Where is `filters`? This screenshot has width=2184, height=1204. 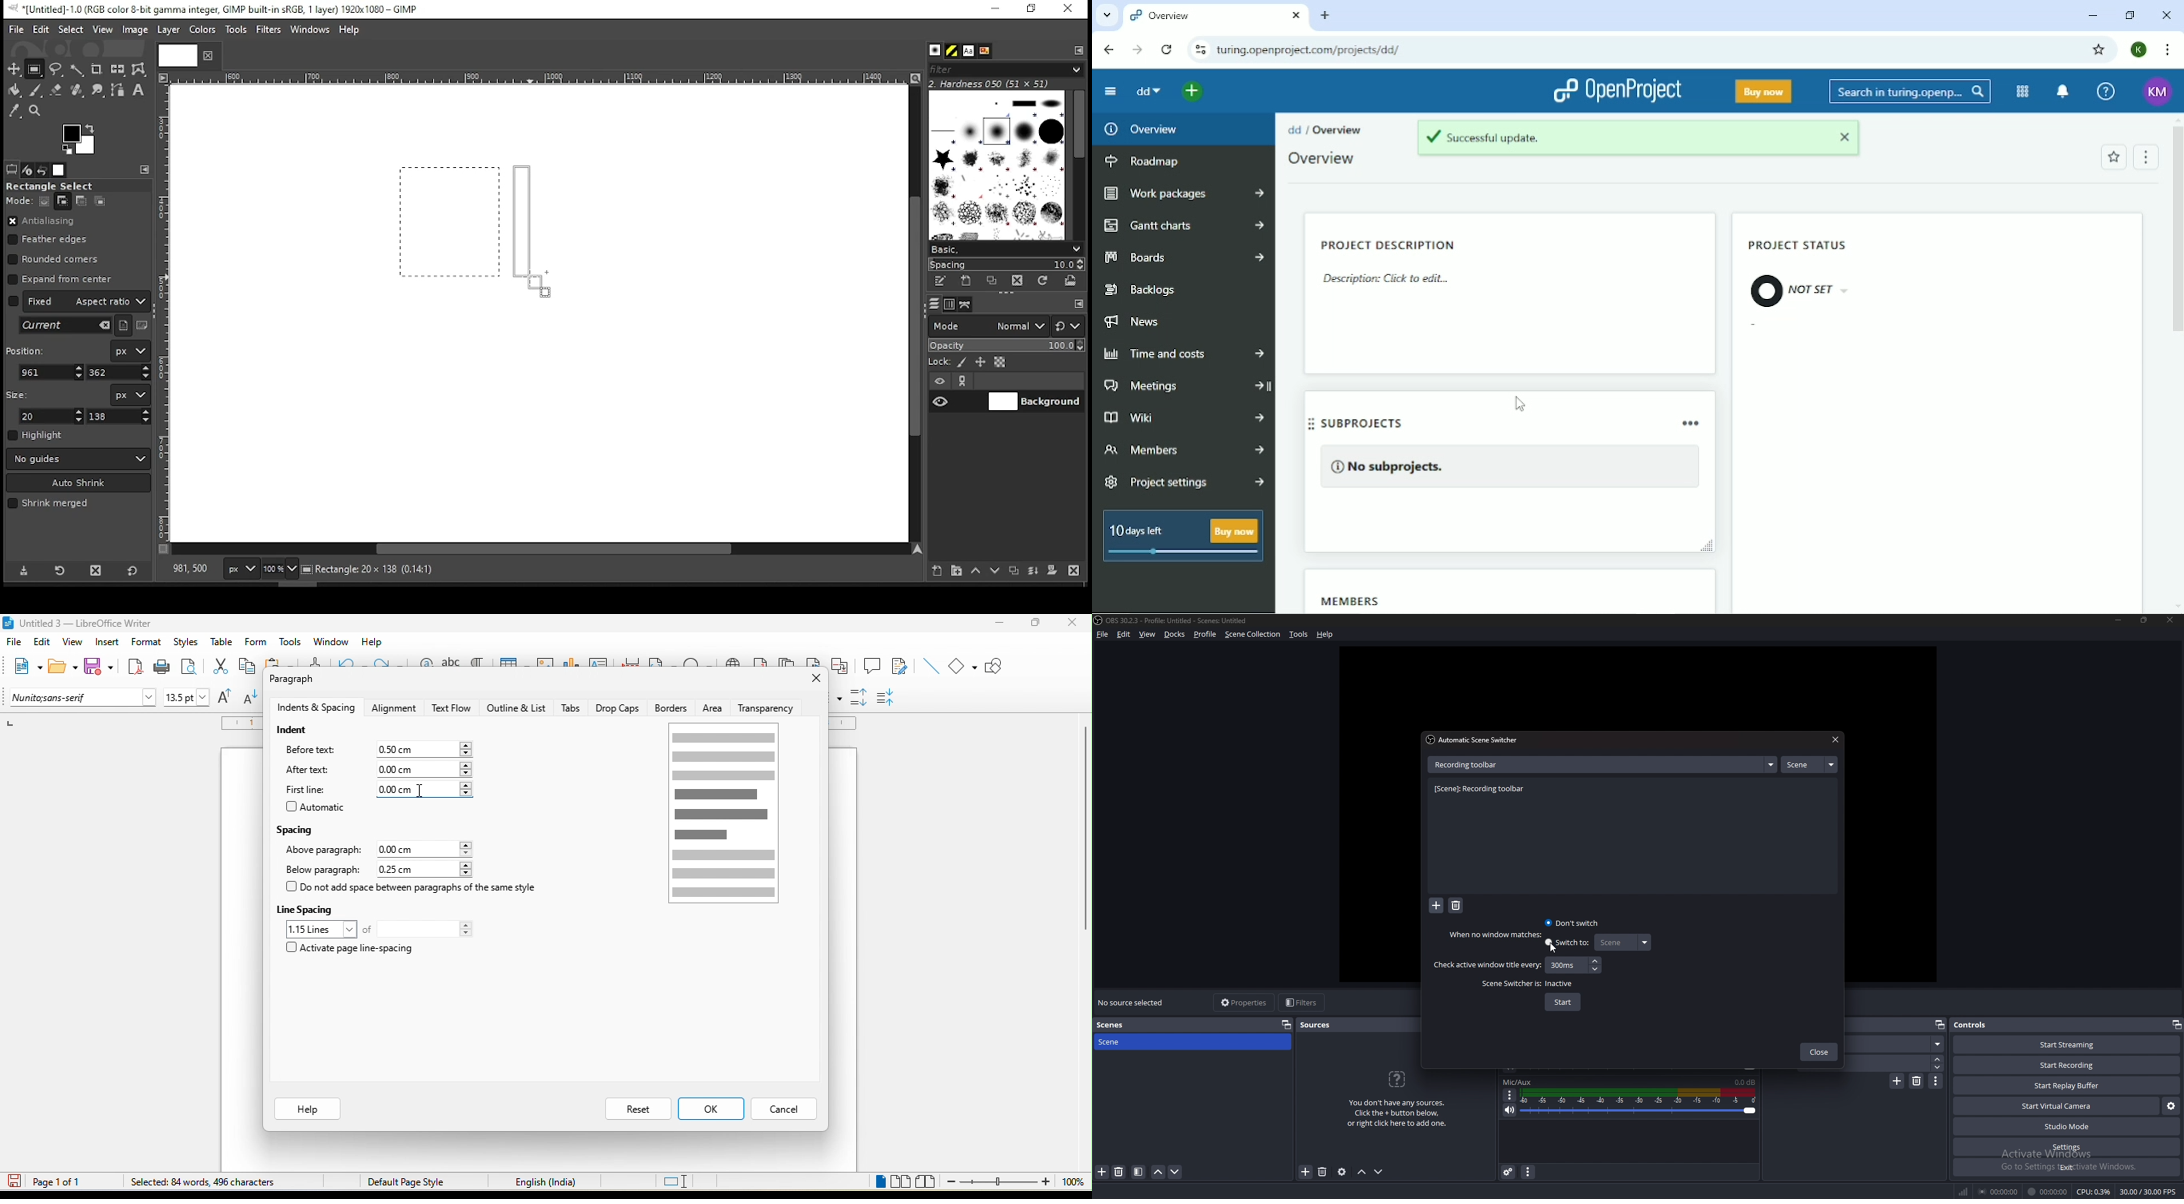 filters is located at coordinates (271, 30).